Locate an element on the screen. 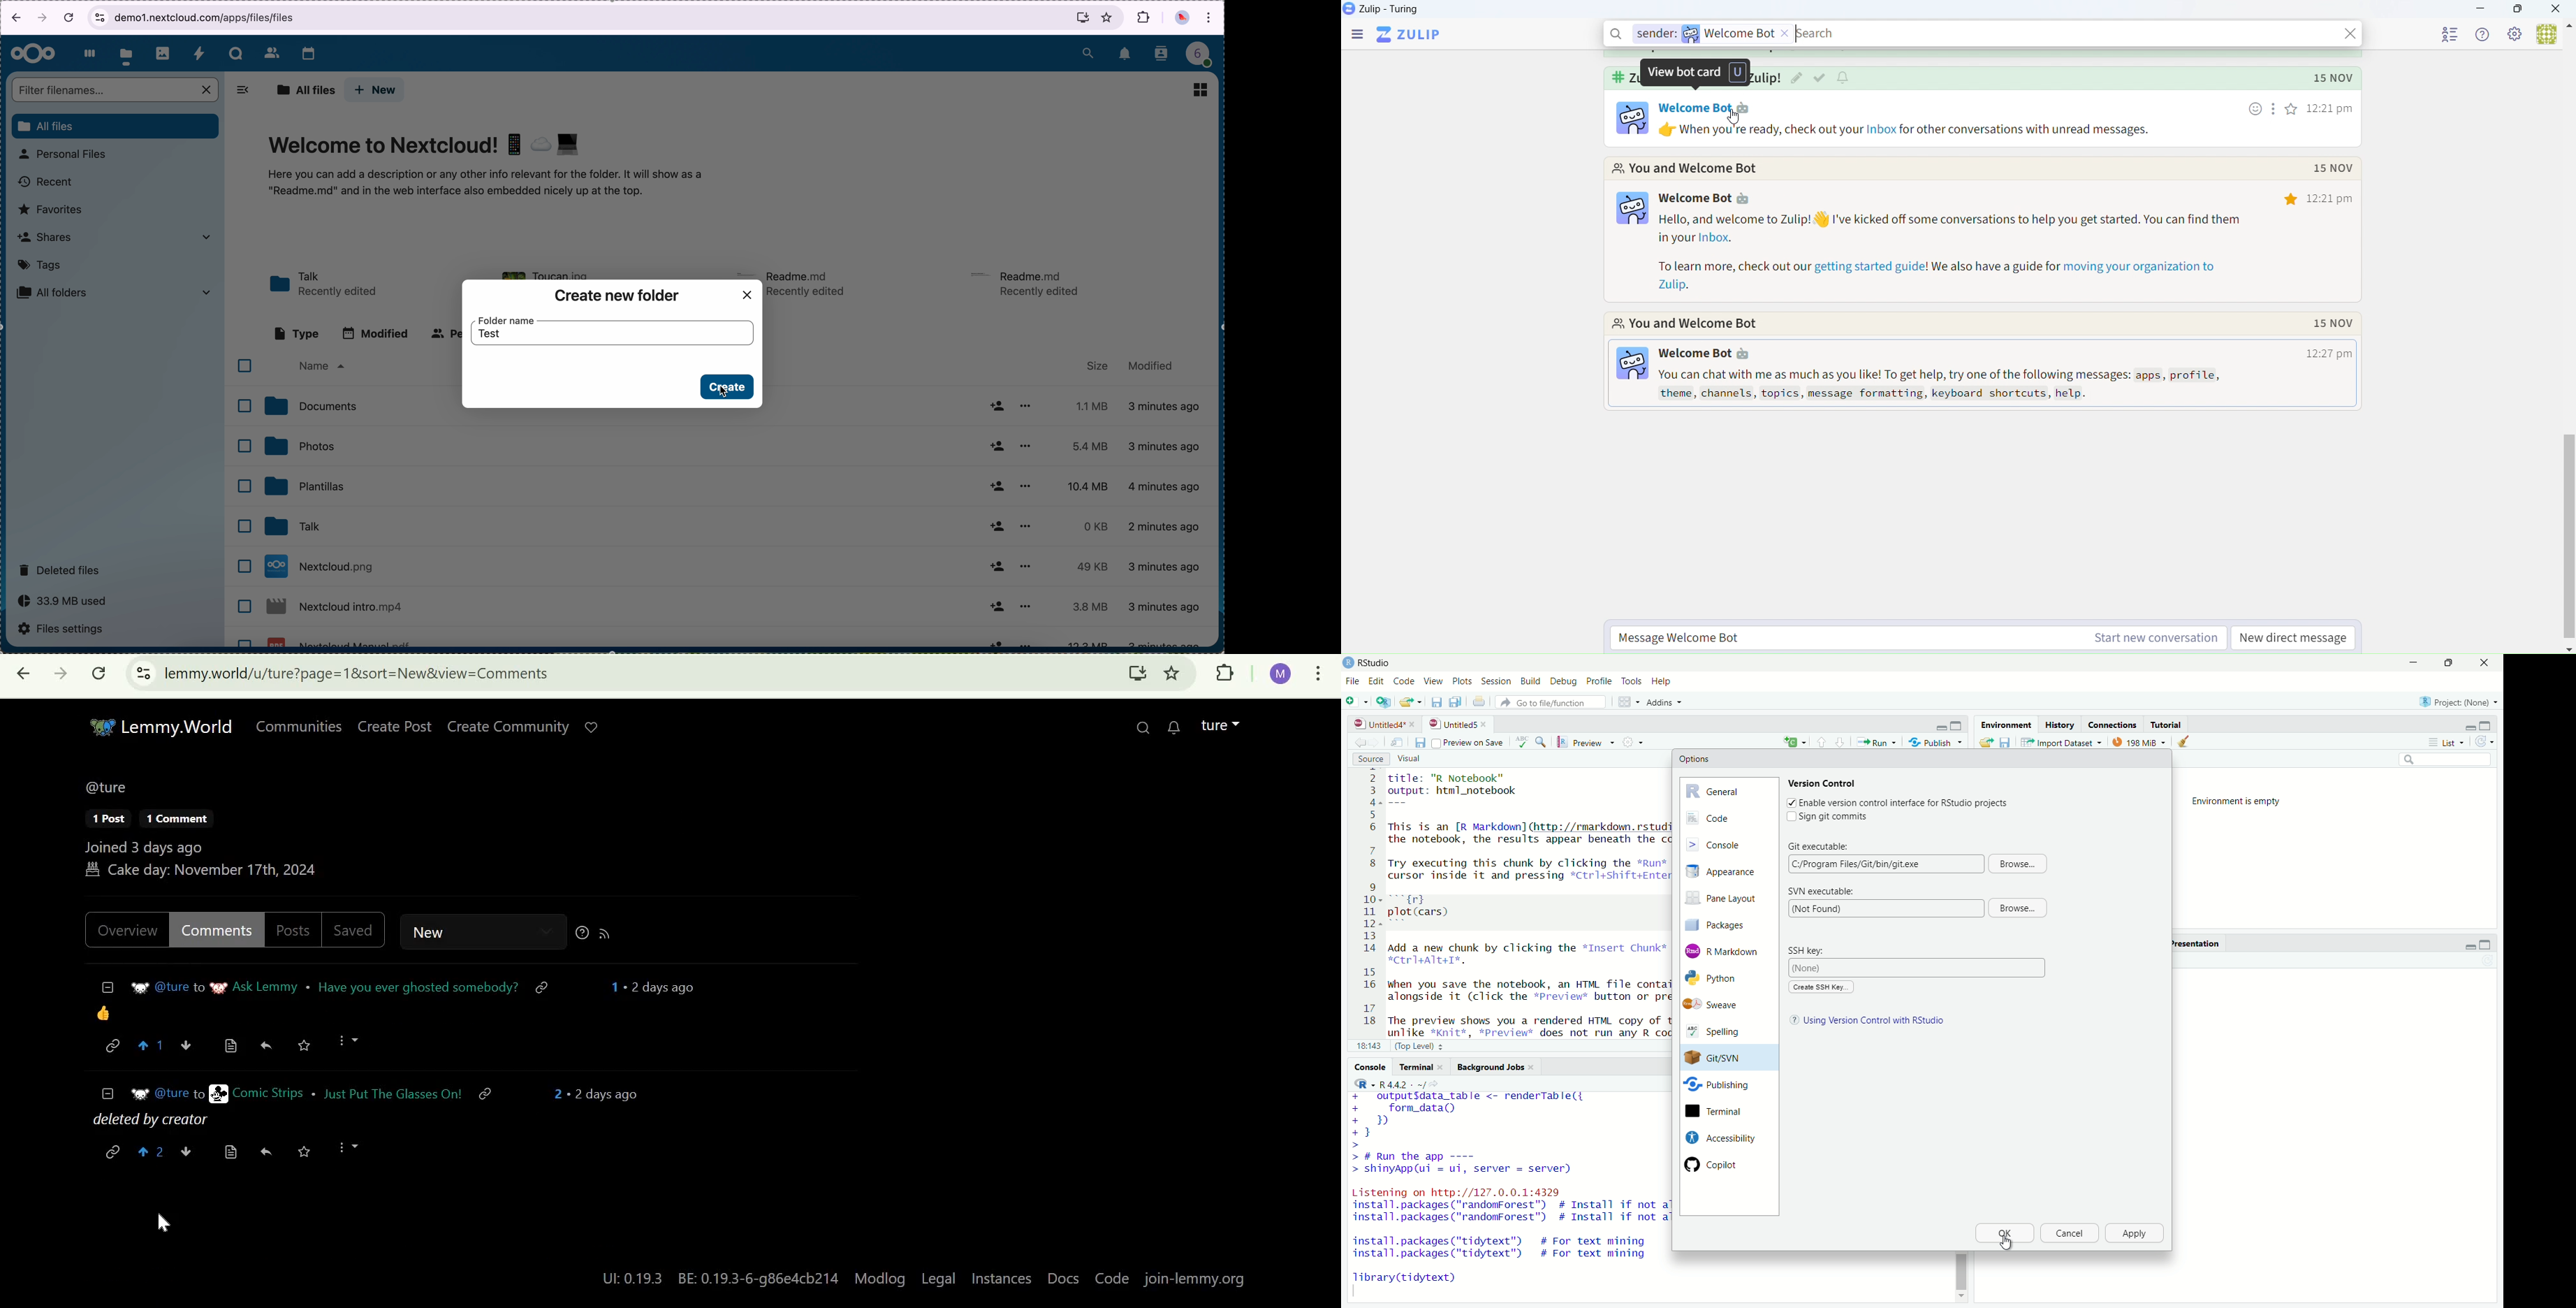 The image size is (2576, 1316). check box is located at coordinates (1790, 802).